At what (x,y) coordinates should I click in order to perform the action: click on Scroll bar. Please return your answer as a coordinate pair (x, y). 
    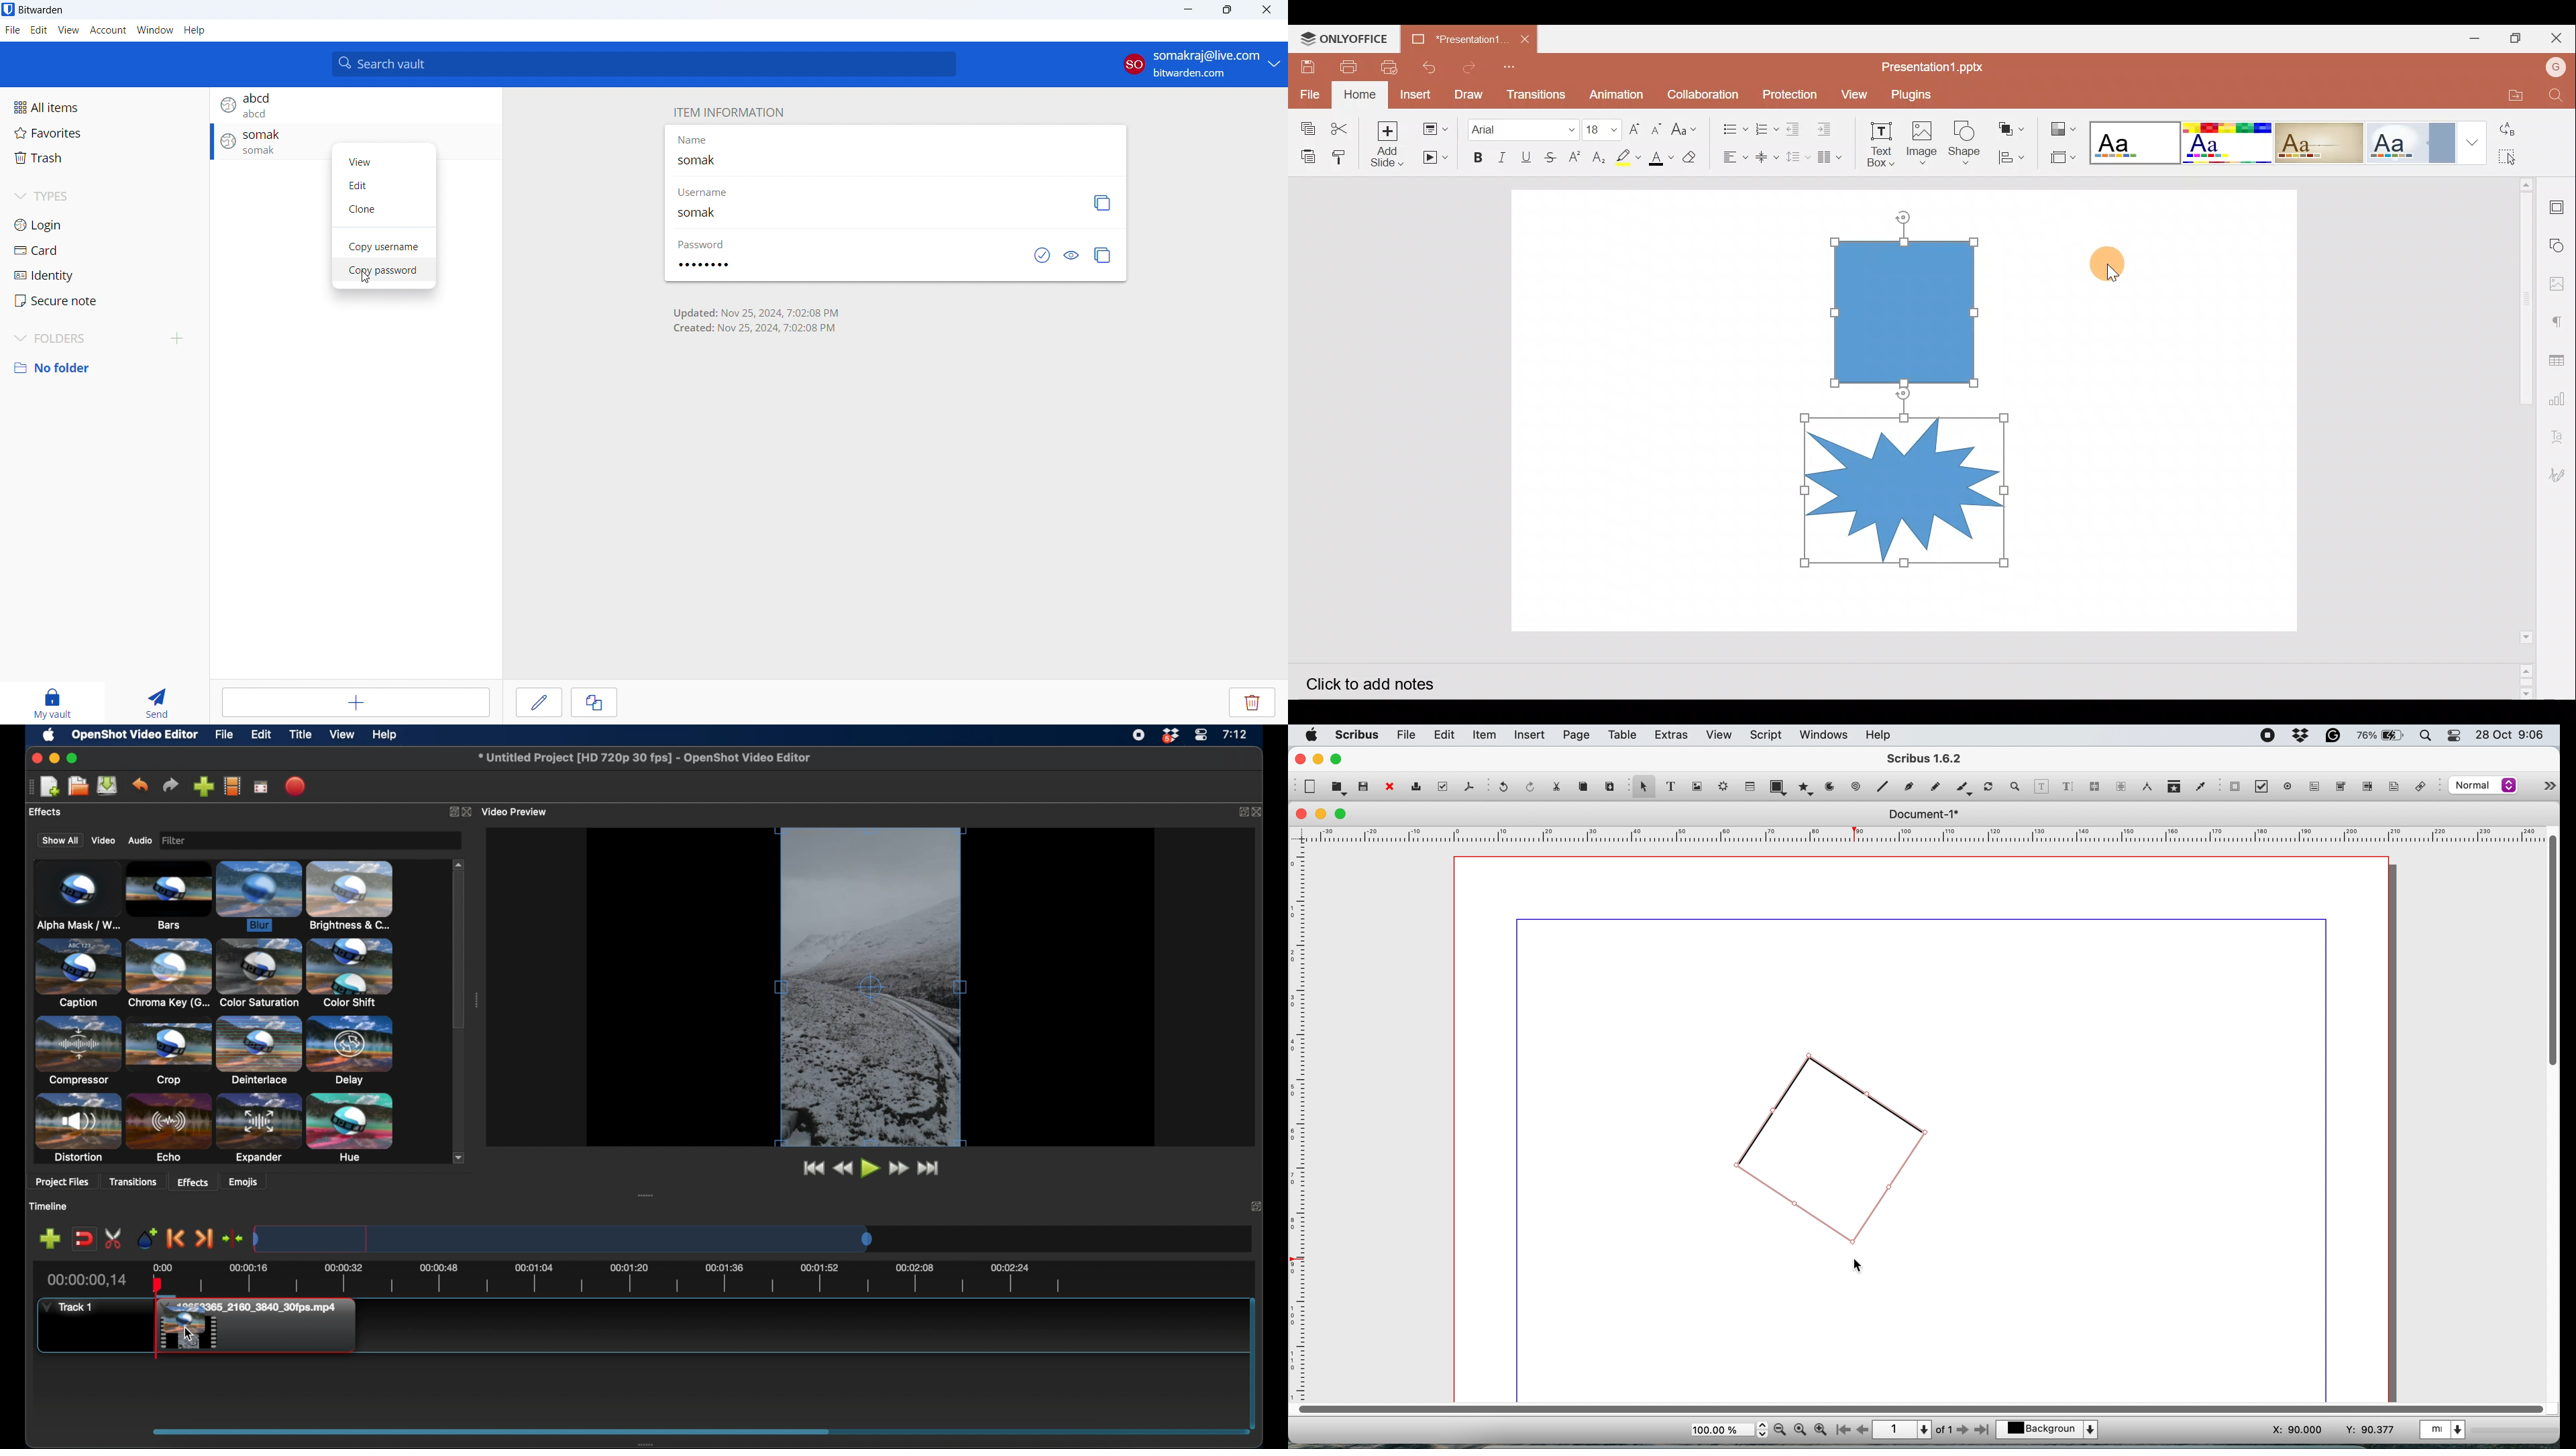
    Looking at the image, I should click on (2517, 437).